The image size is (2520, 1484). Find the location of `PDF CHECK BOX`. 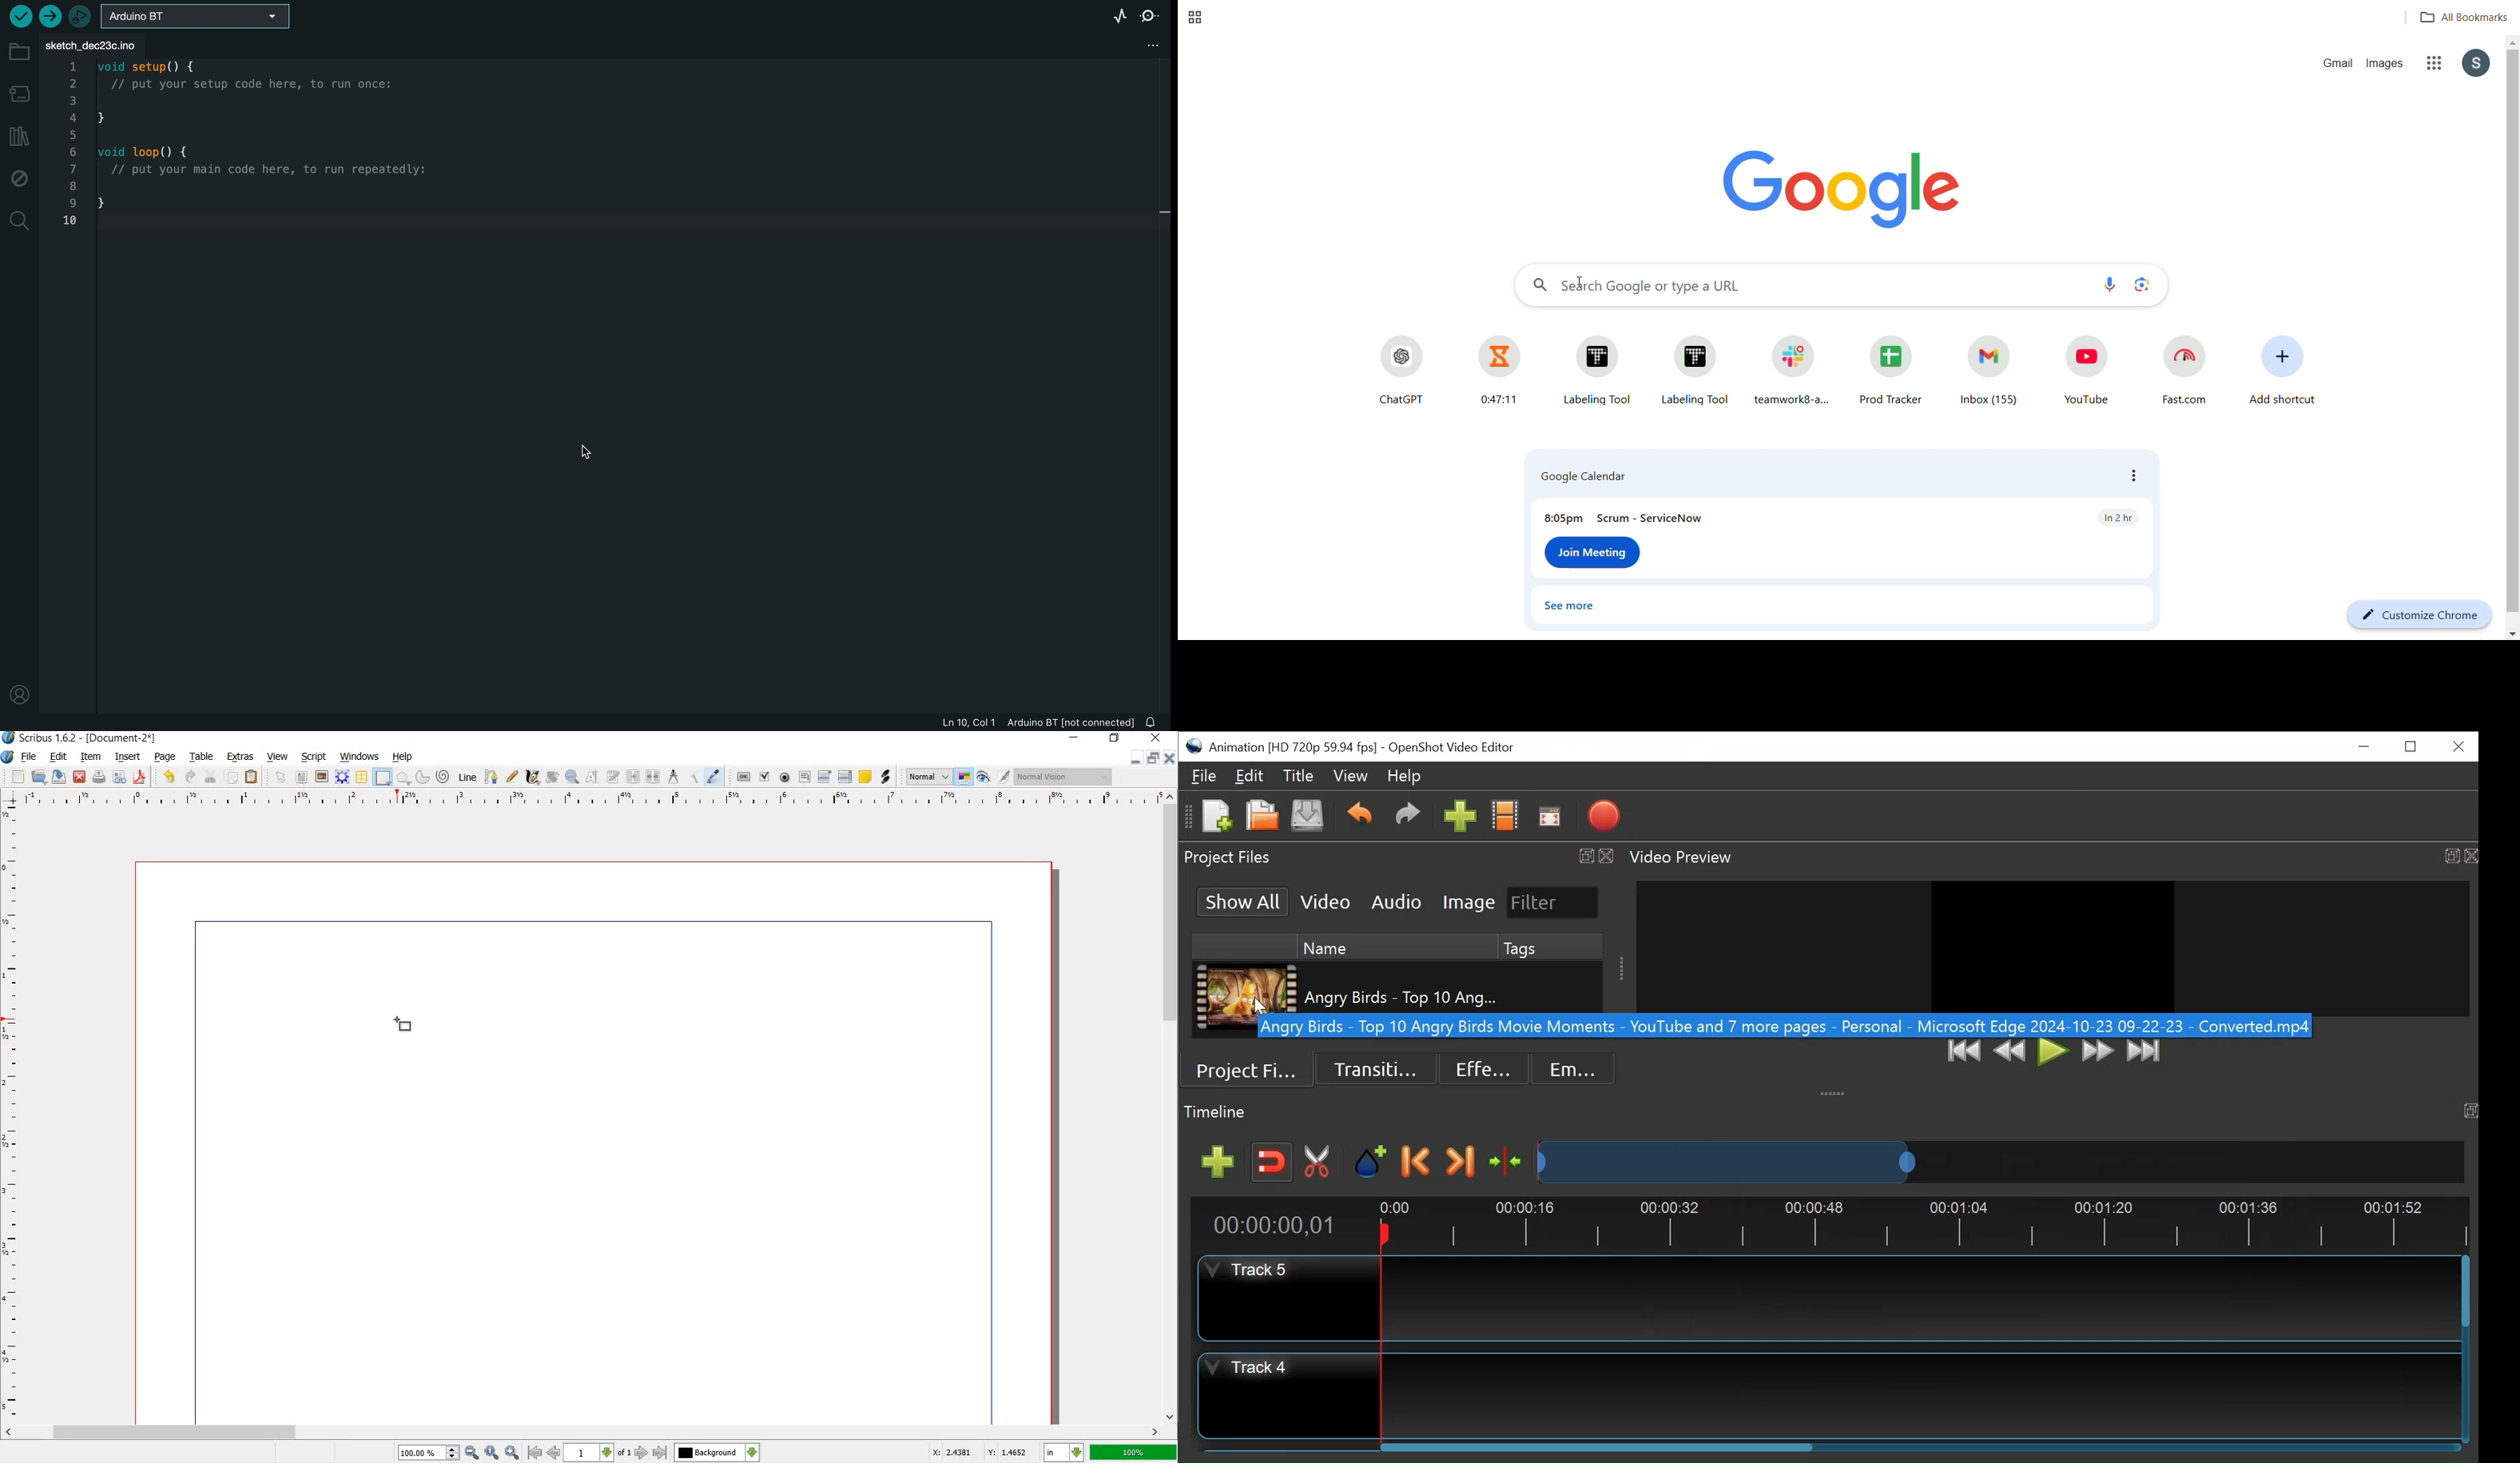

PDF CHECK BOX is located at coordinates (765, 777).